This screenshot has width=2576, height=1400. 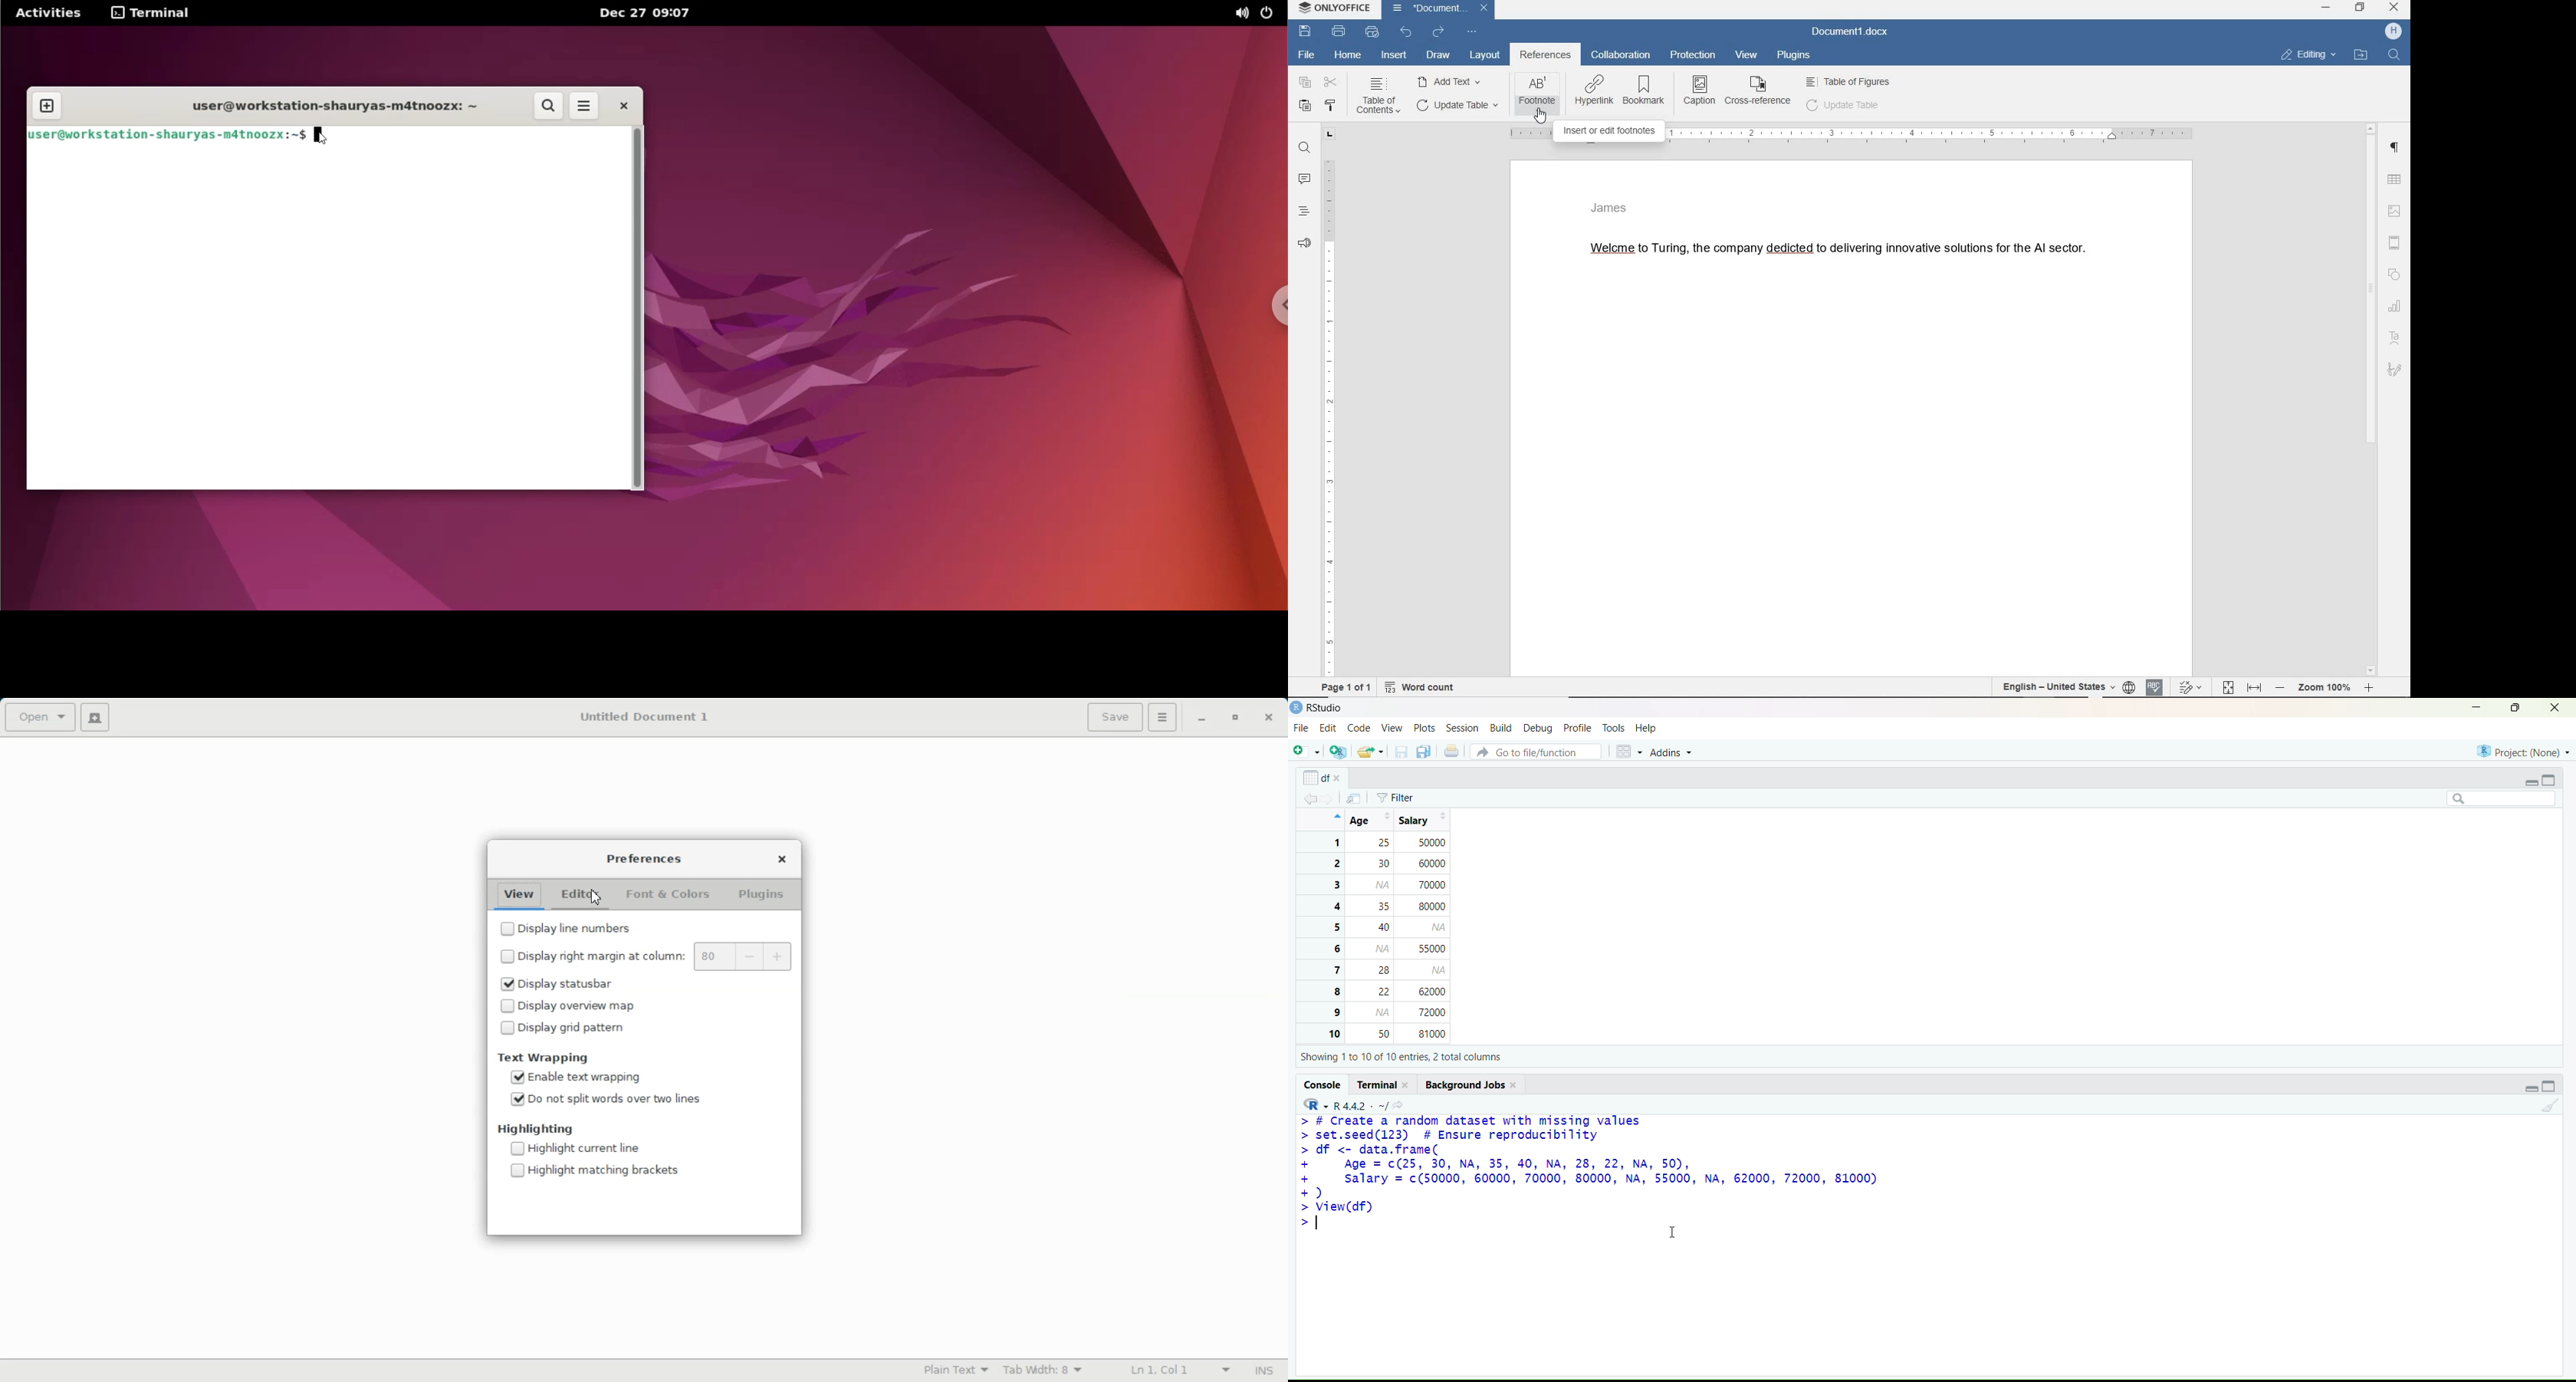 I want to click on new script, so click(x=1305, y=754).